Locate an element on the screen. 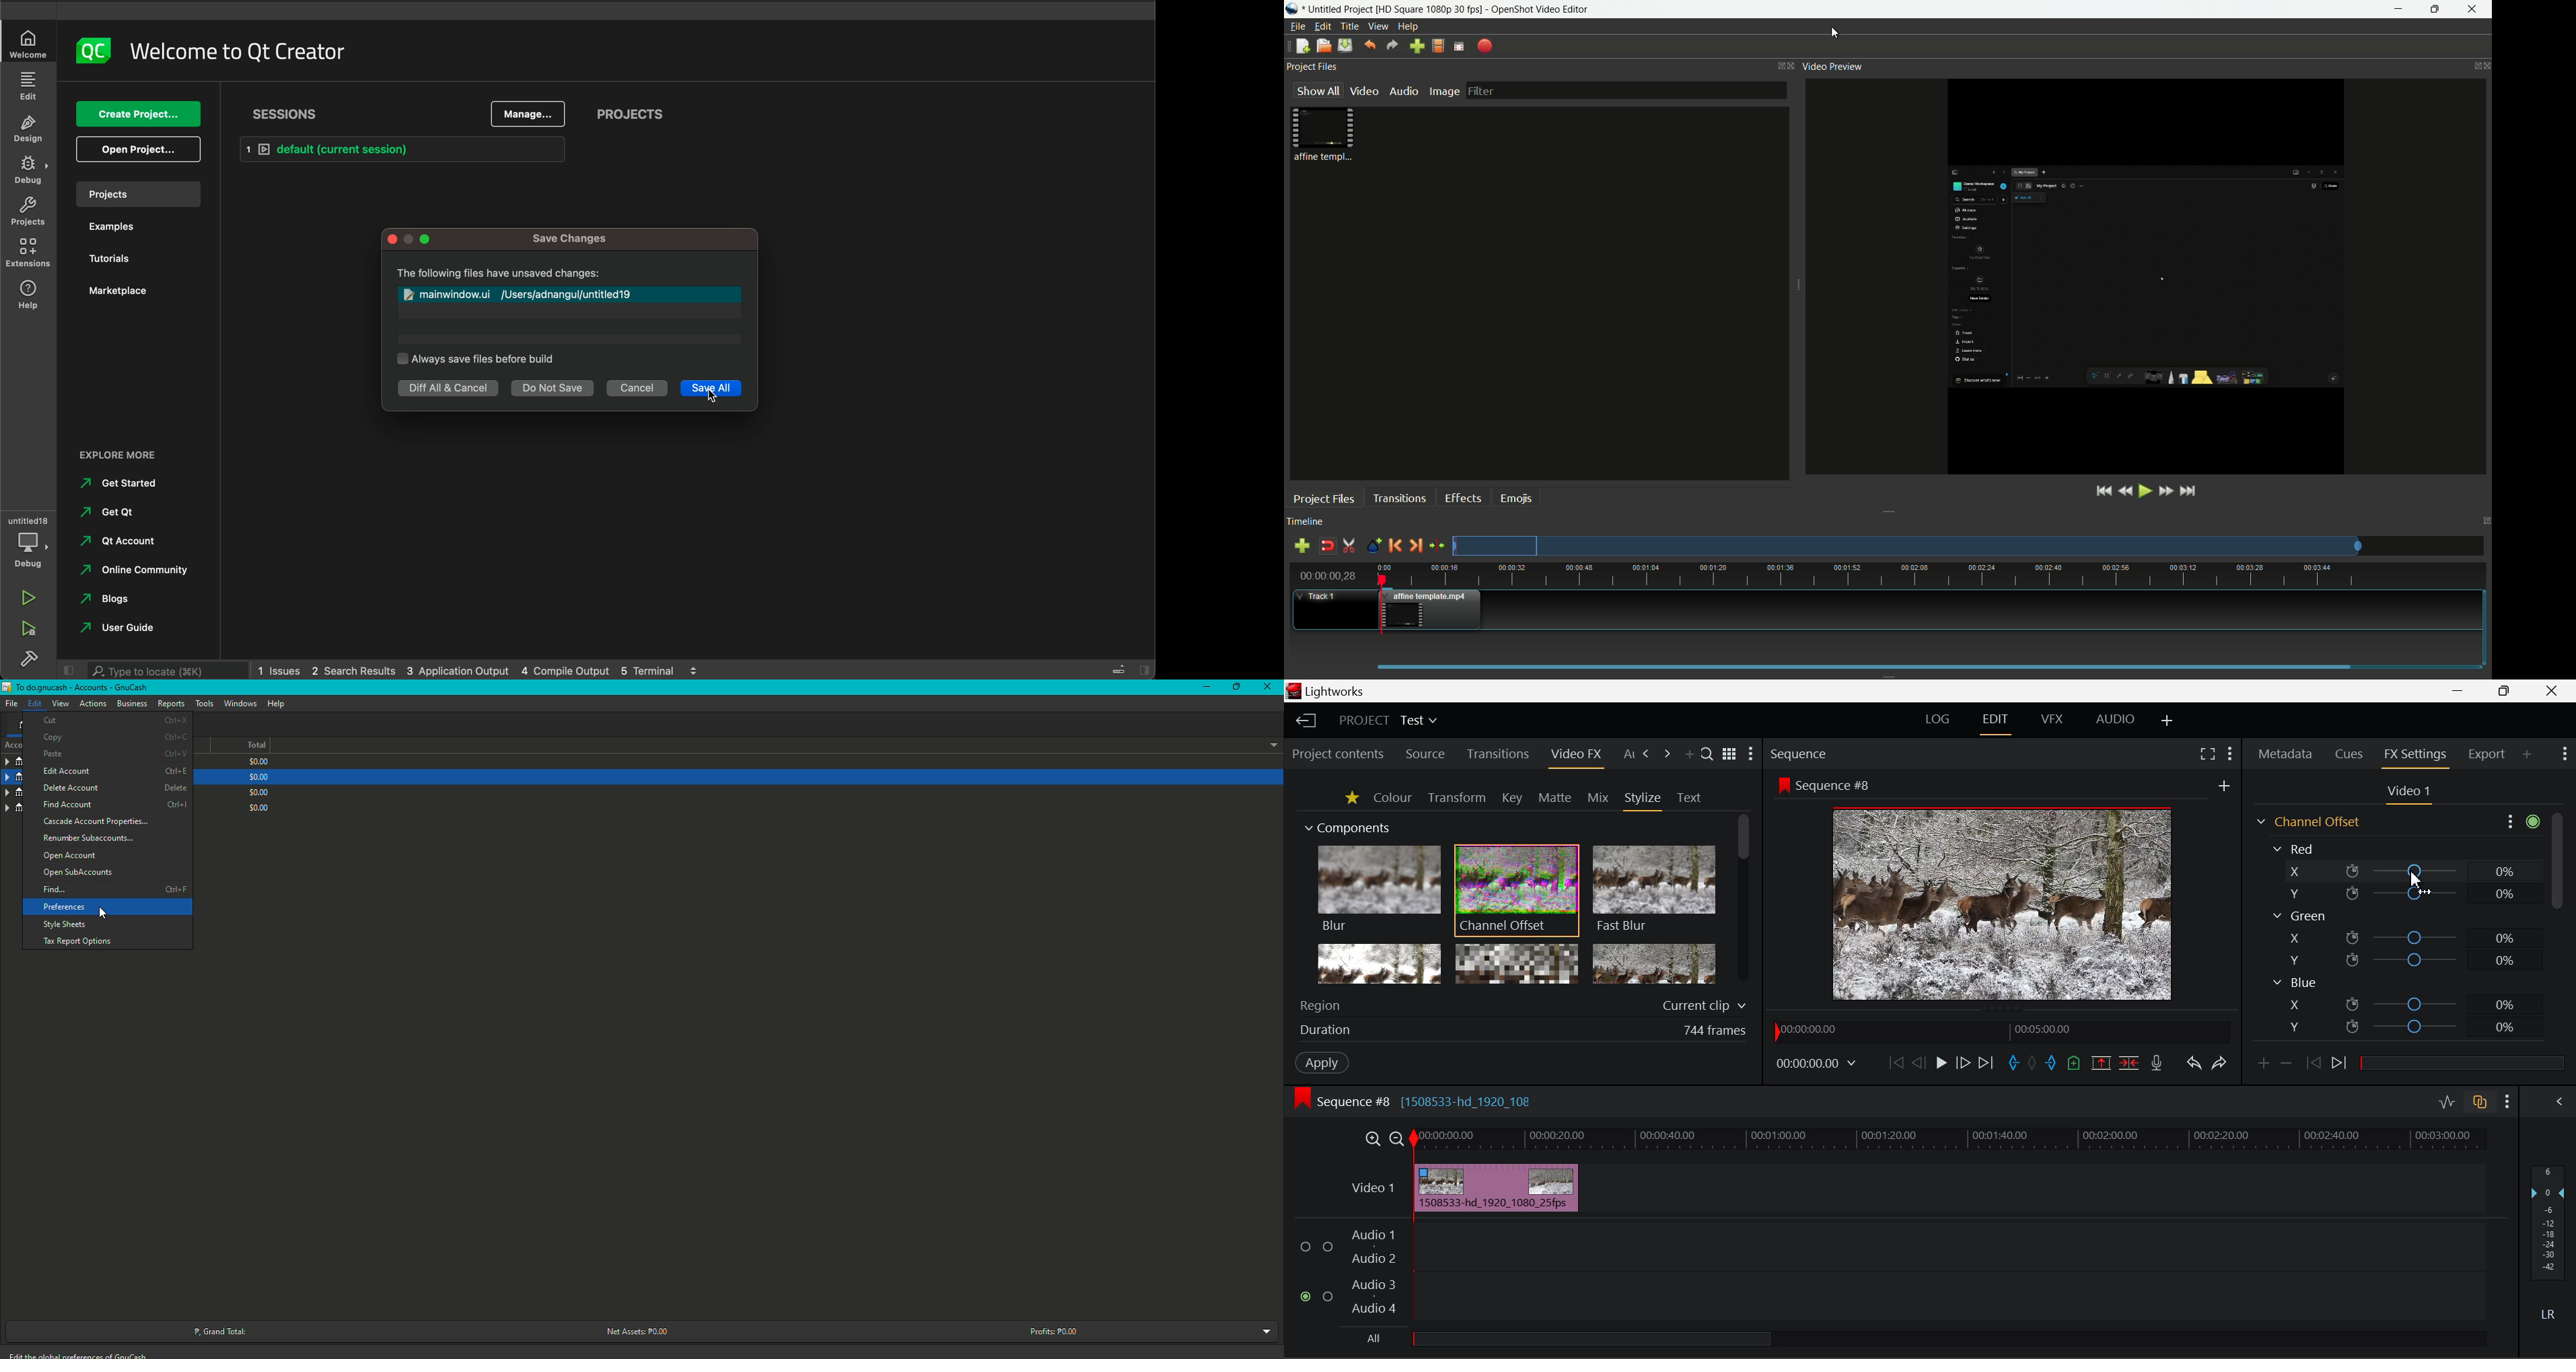 The image size is (2576, 1372). sessions is located at coordinates (290, 114).